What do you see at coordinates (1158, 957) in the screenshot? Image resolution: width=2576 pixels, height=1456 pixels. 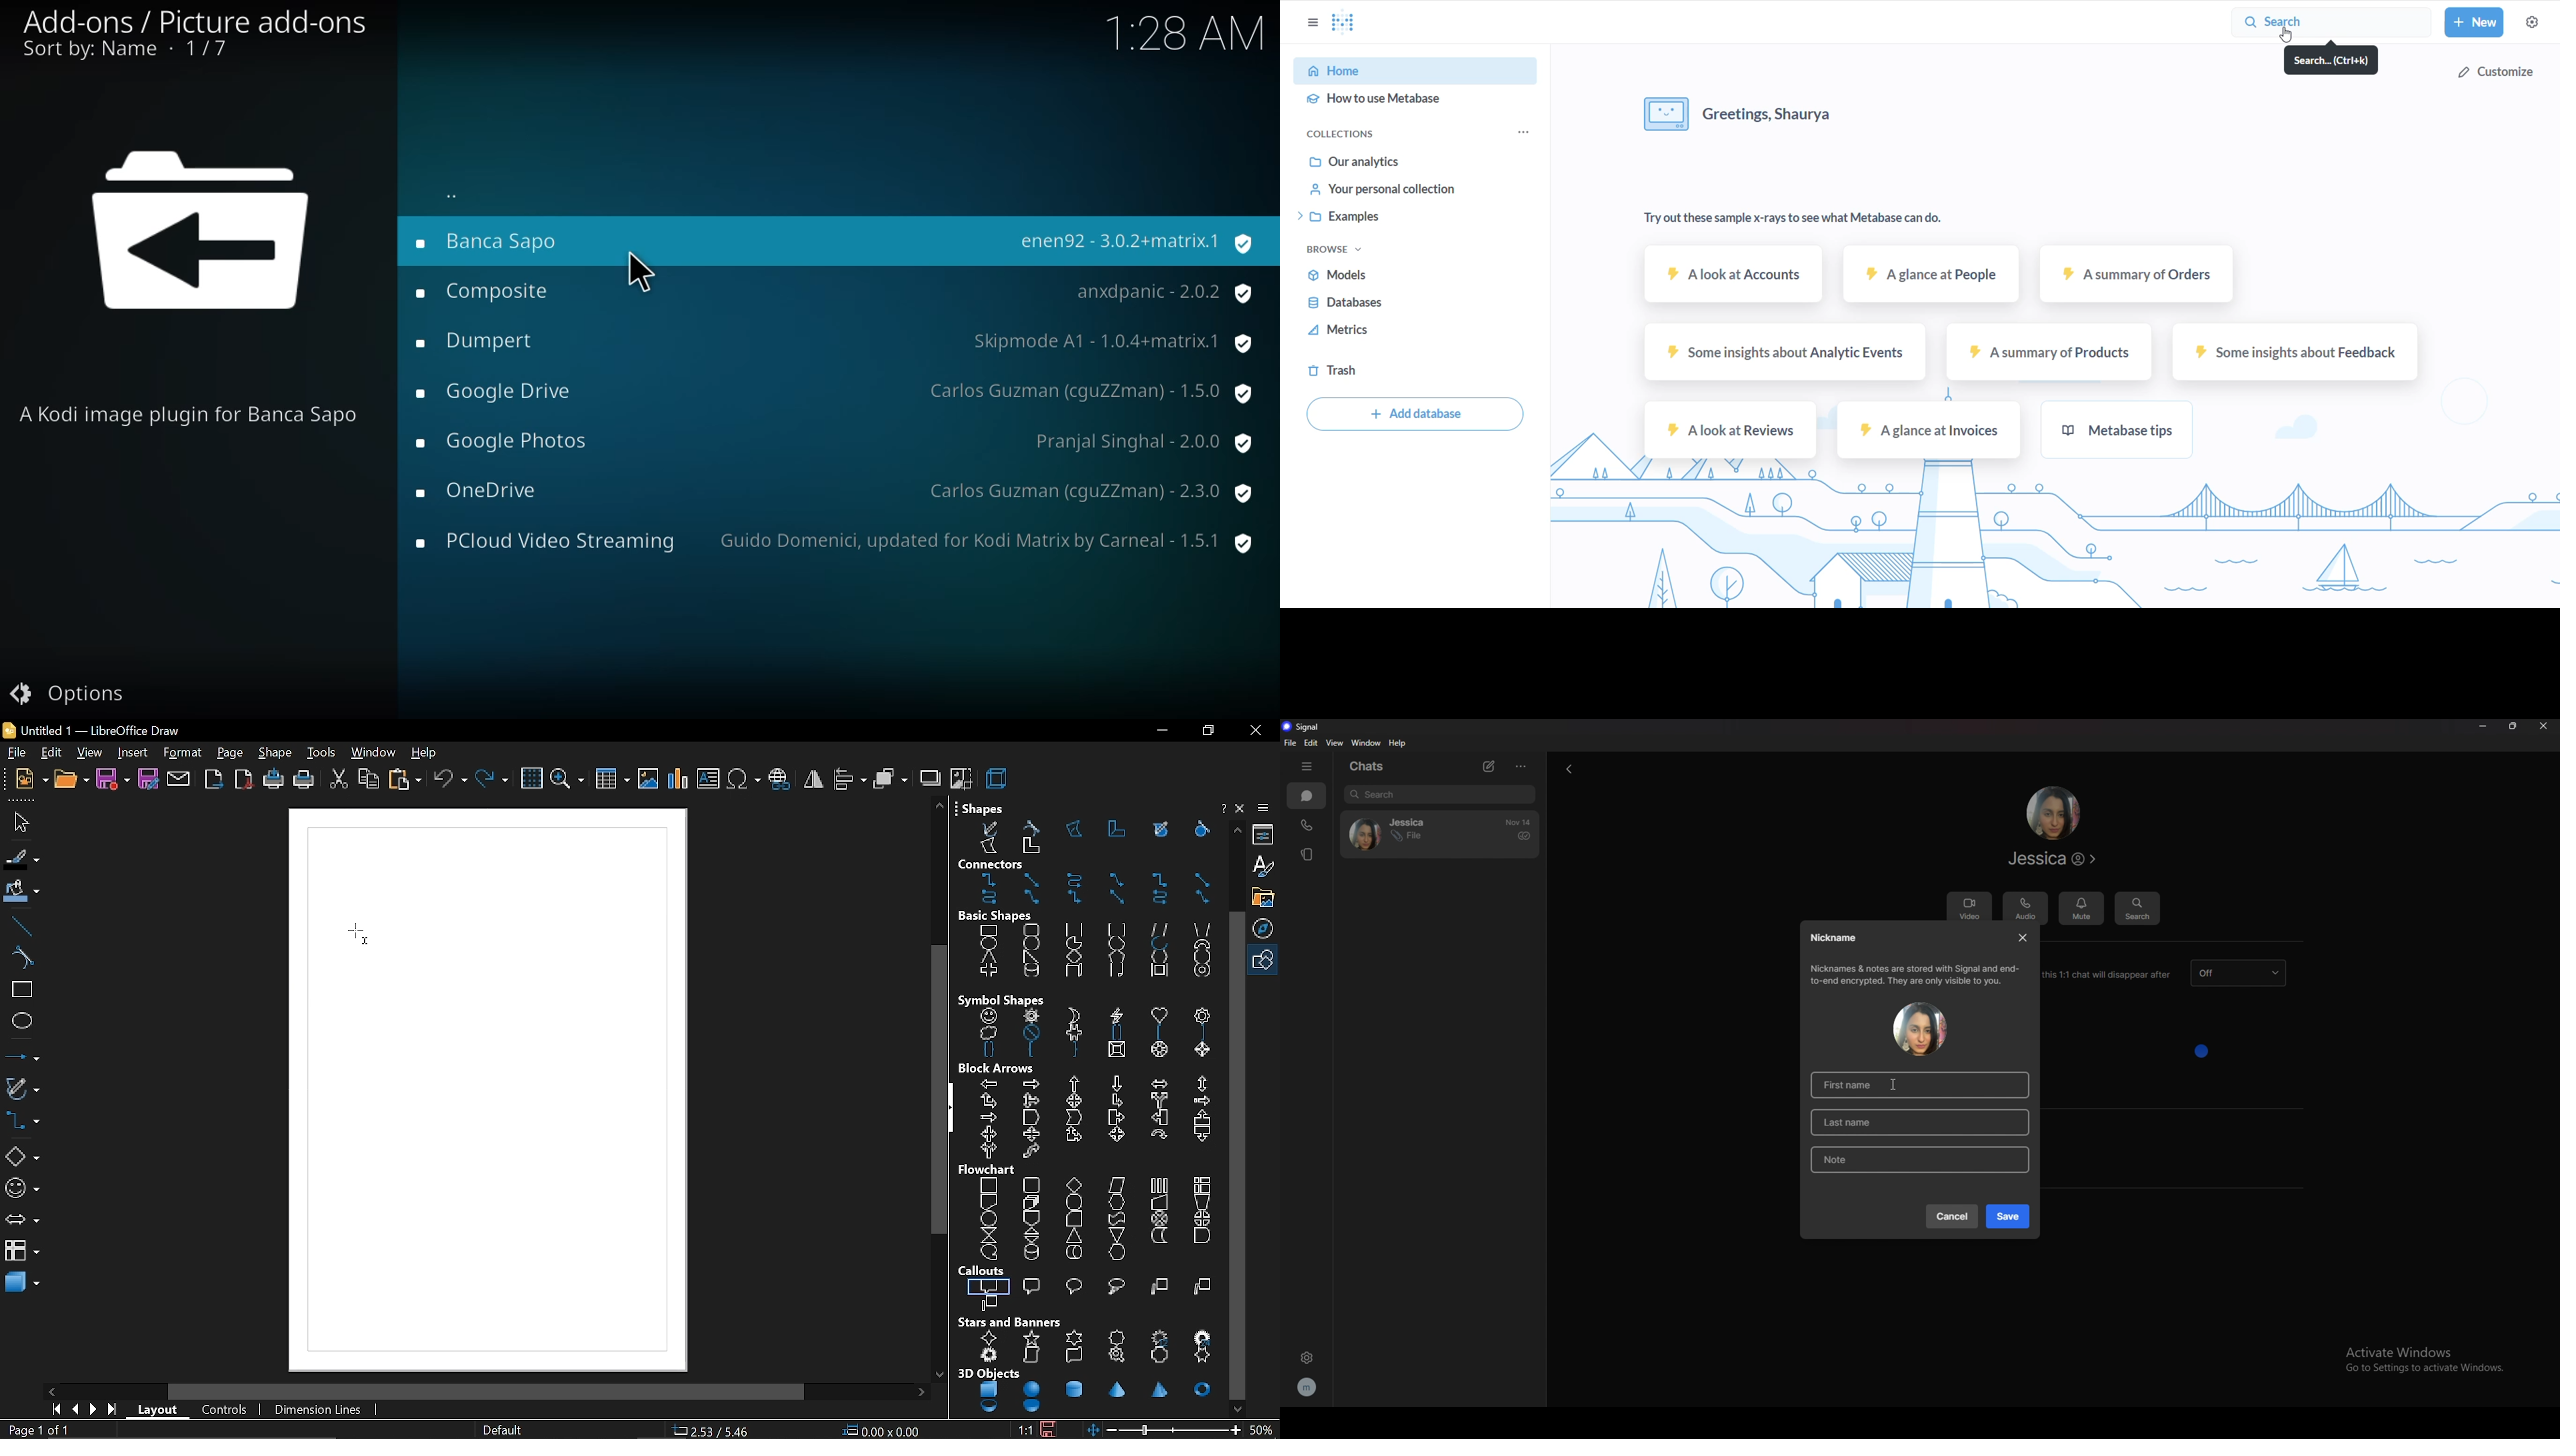 I see `hexagon` at bounding box center [1158, 957].